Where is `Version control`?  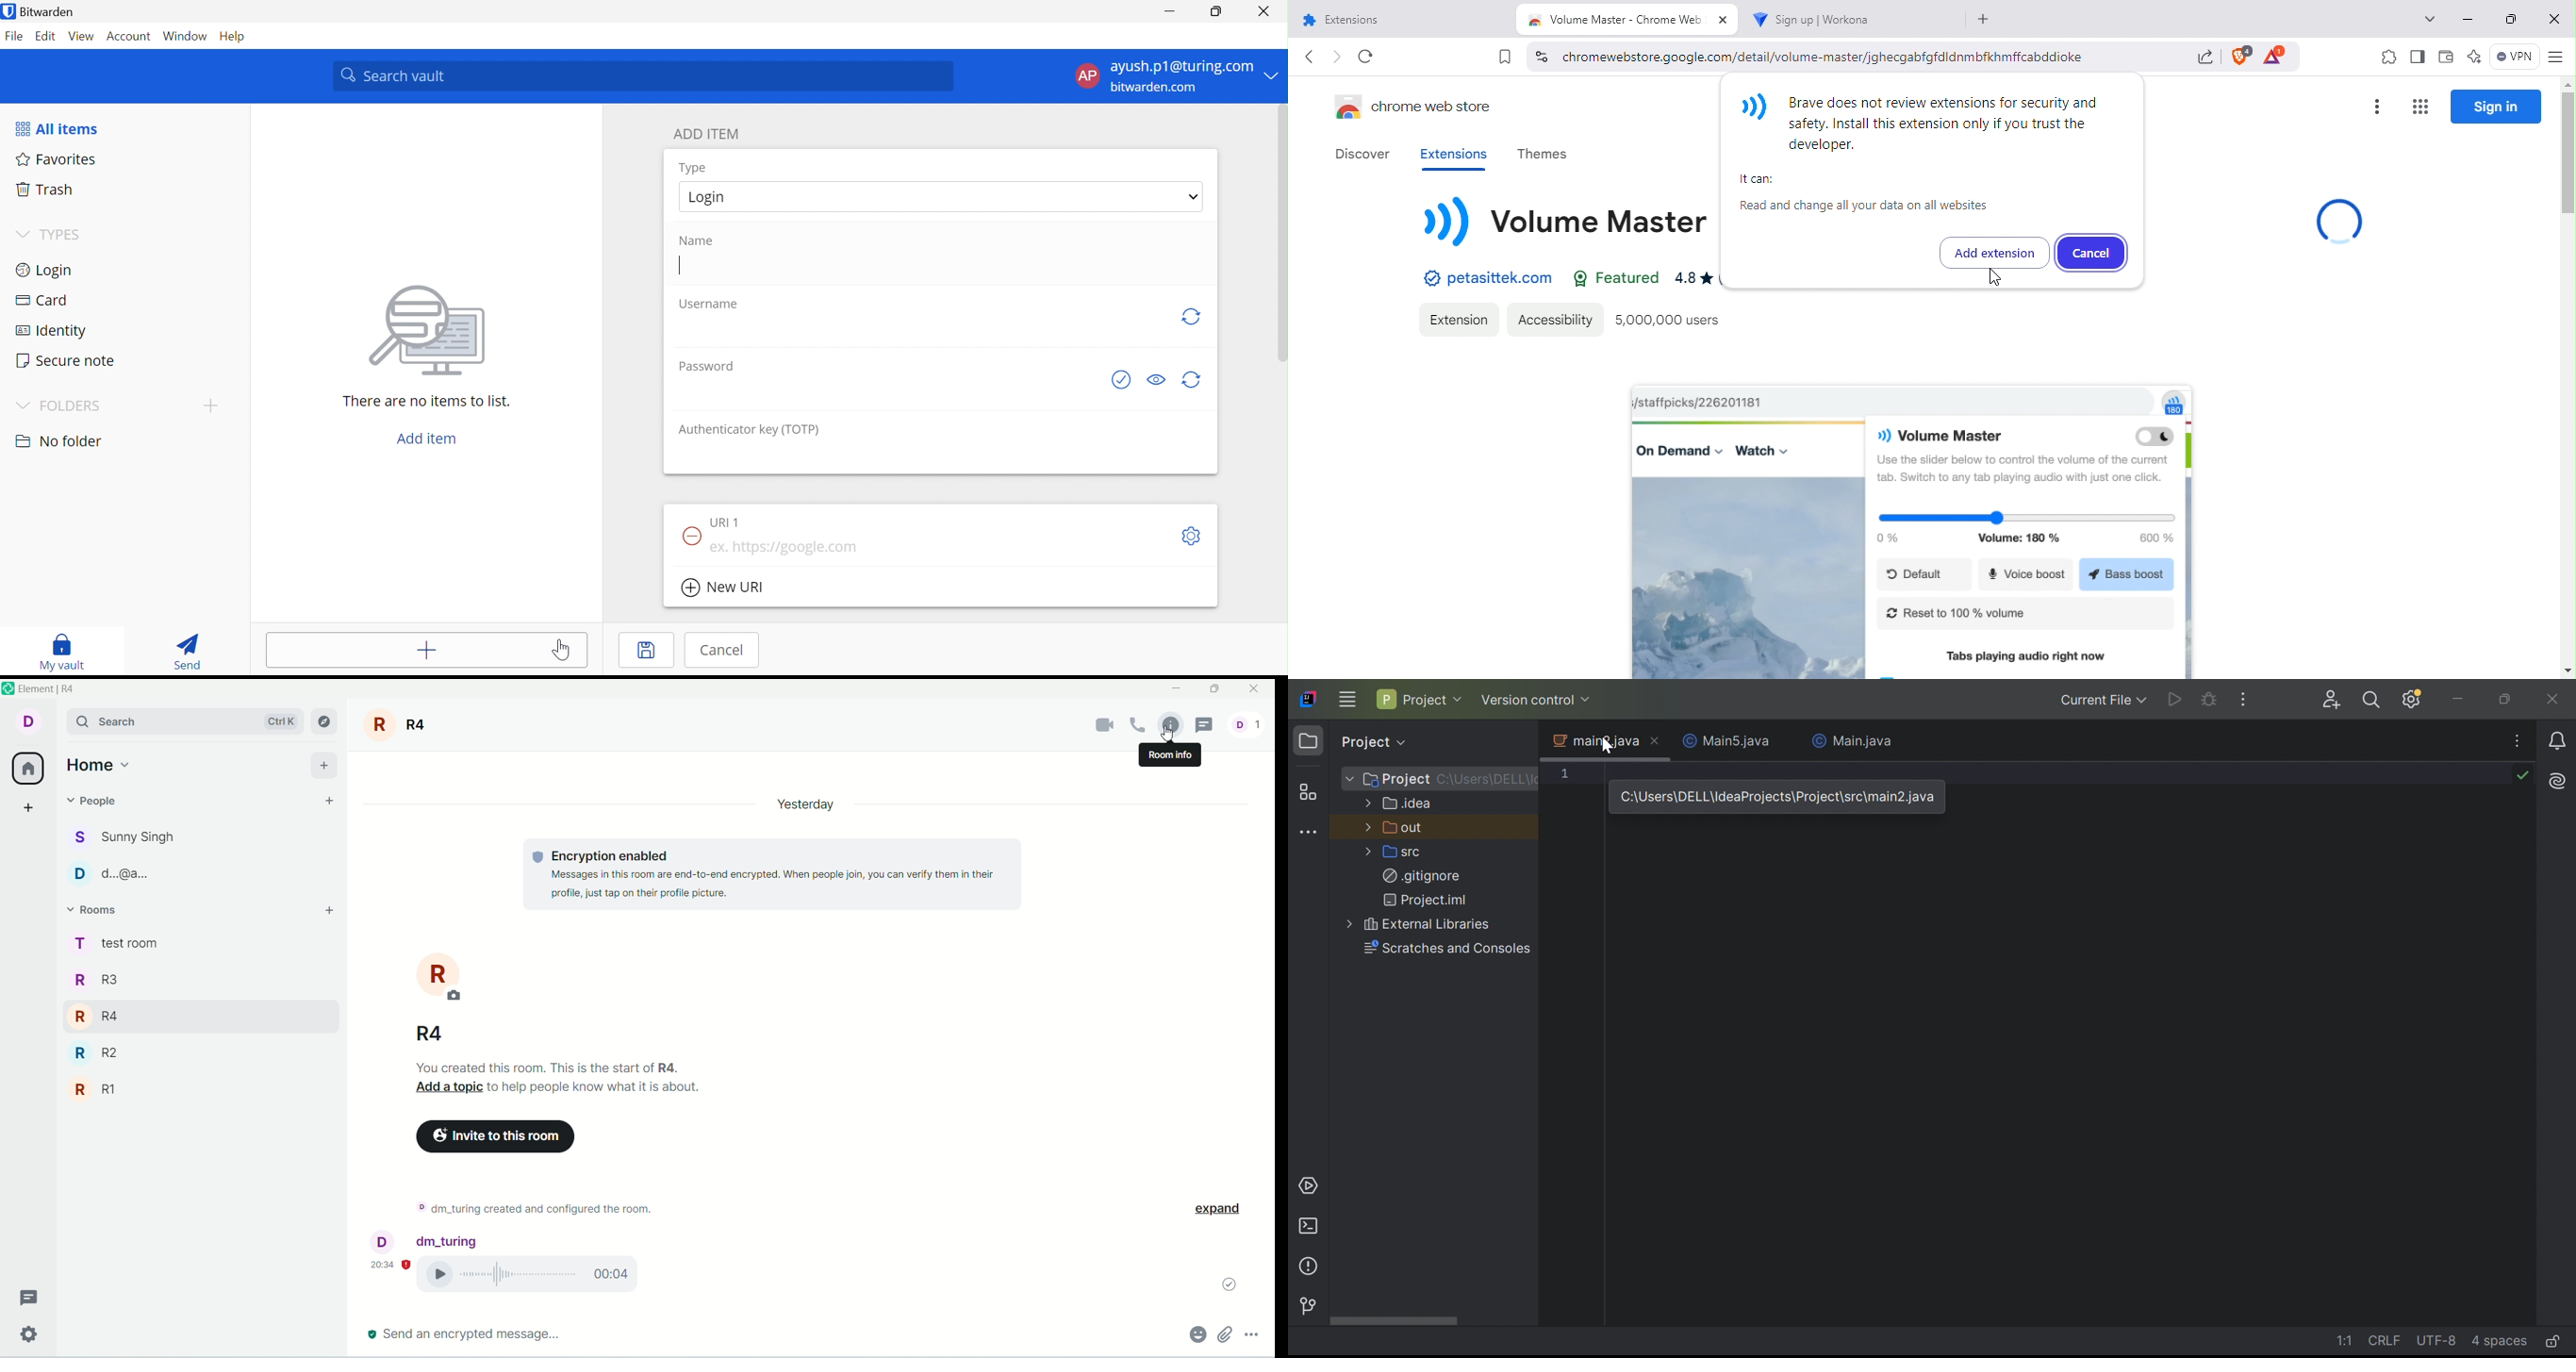 Version control is located at coordinates (1309, 1306).